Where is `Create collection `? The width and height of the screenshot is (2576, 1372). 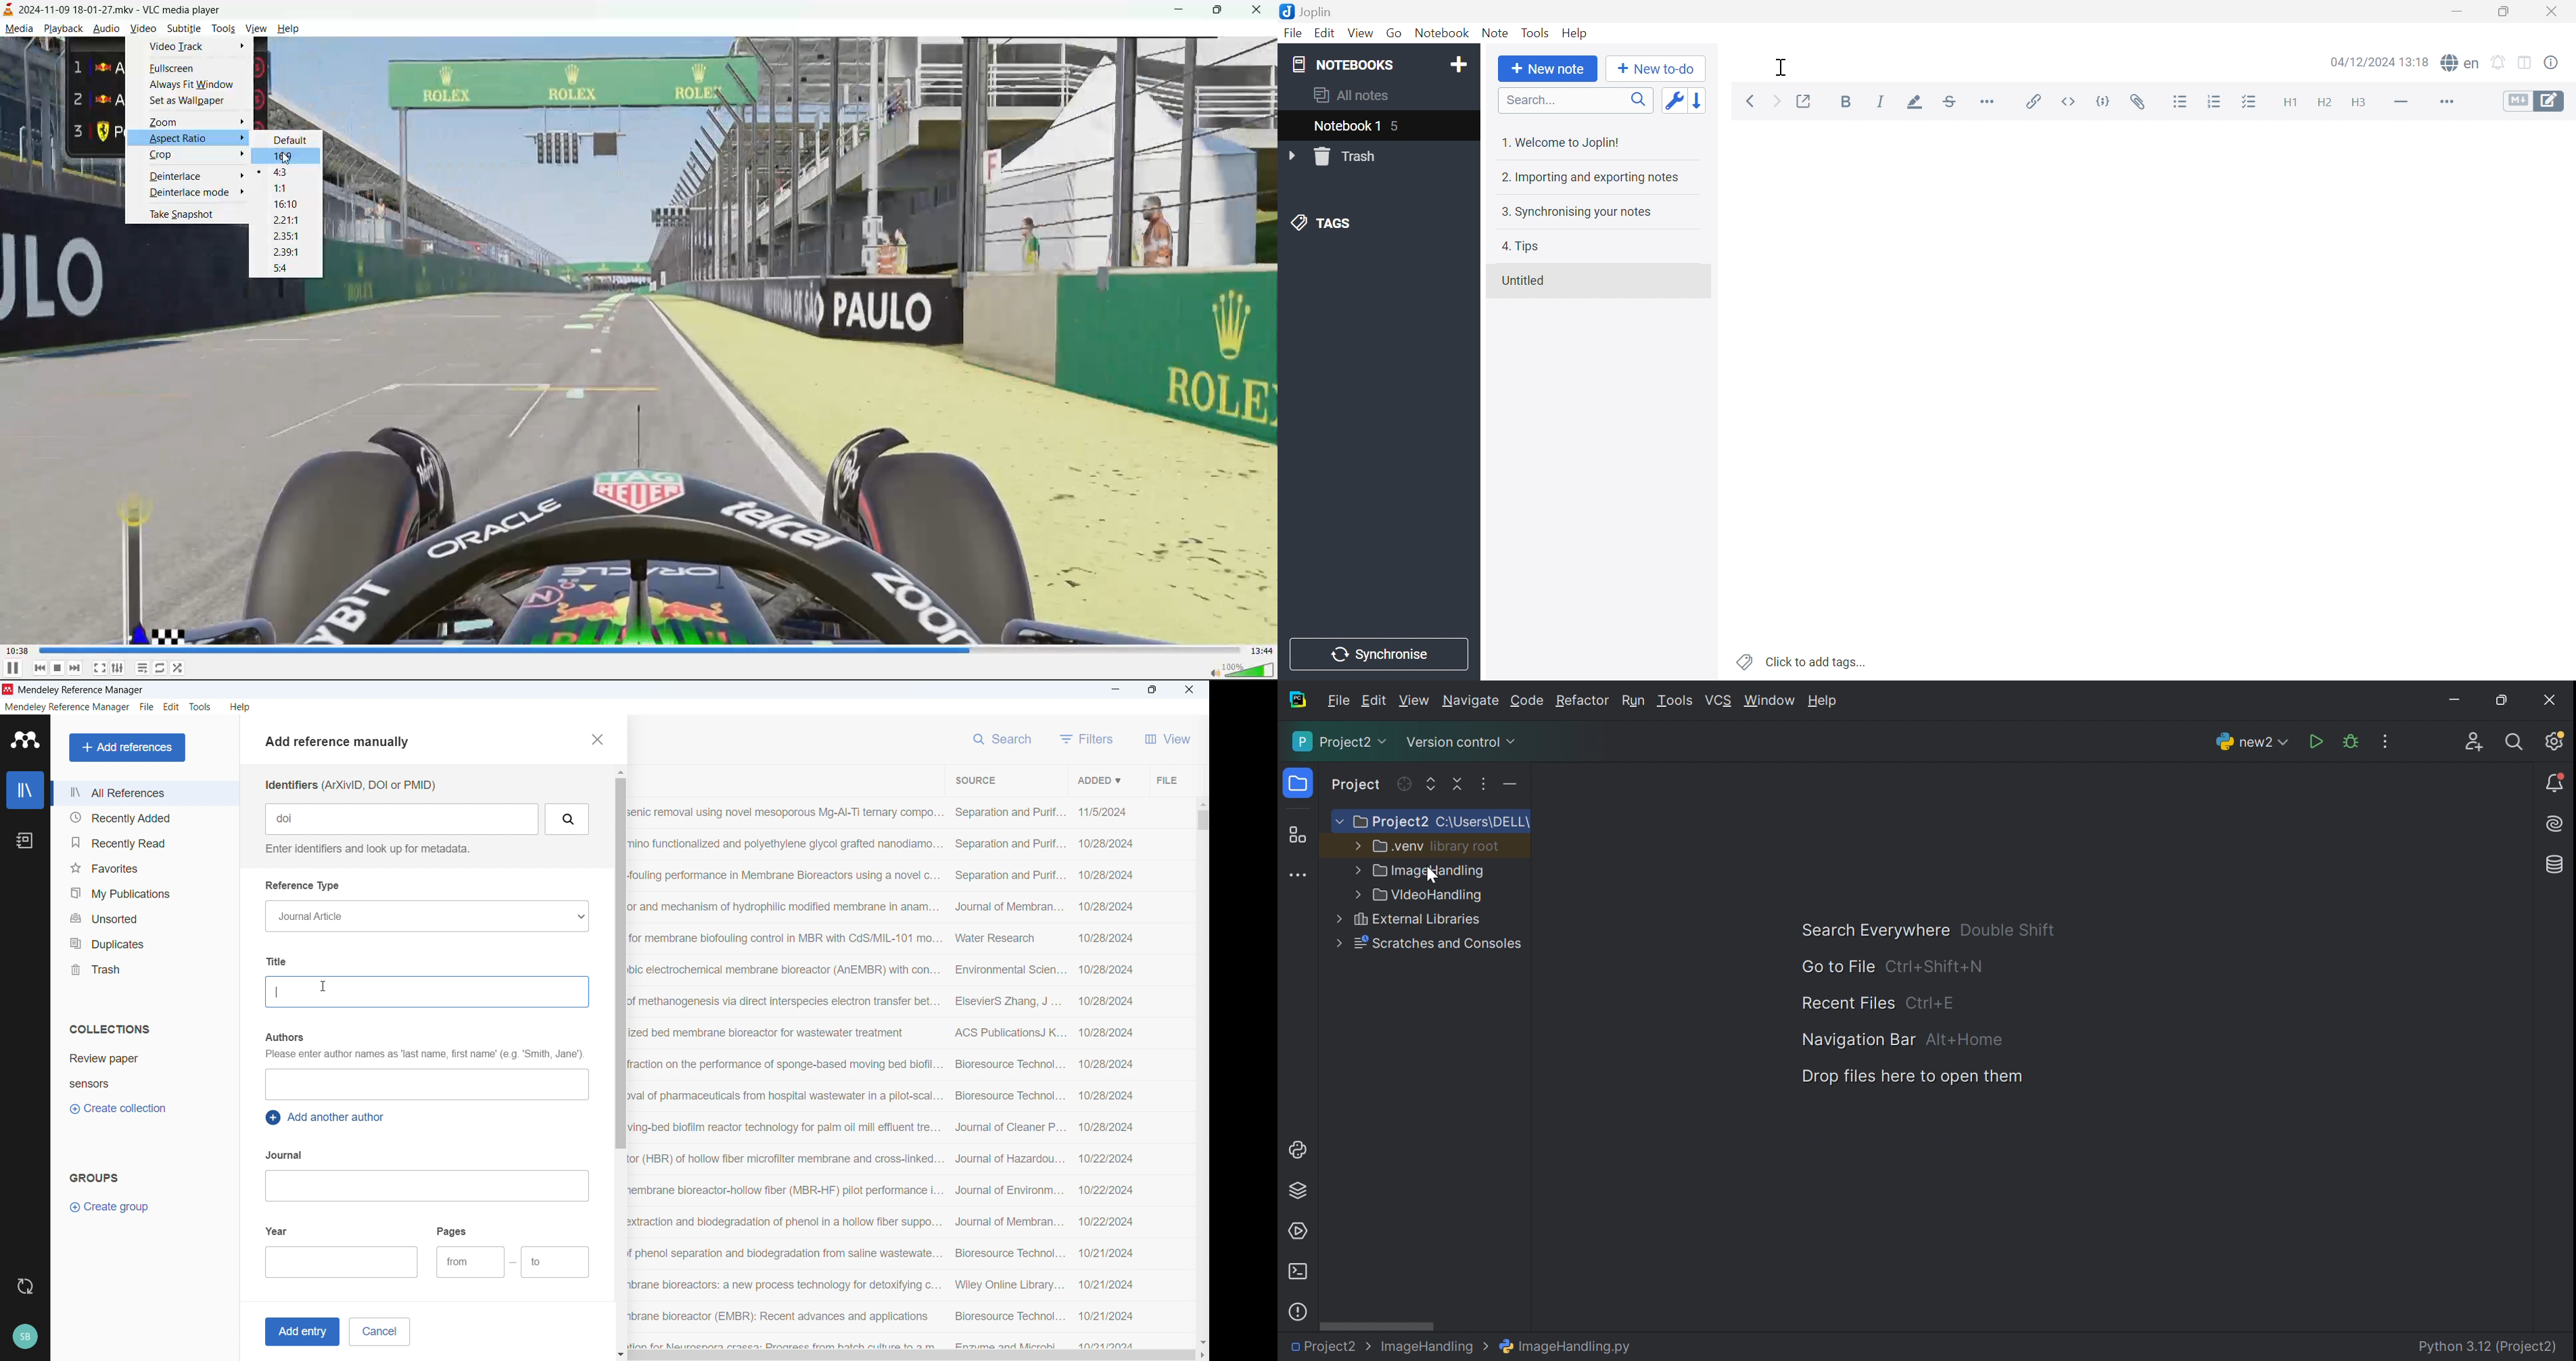 Create collection  is located at coordinates (120, 1109).